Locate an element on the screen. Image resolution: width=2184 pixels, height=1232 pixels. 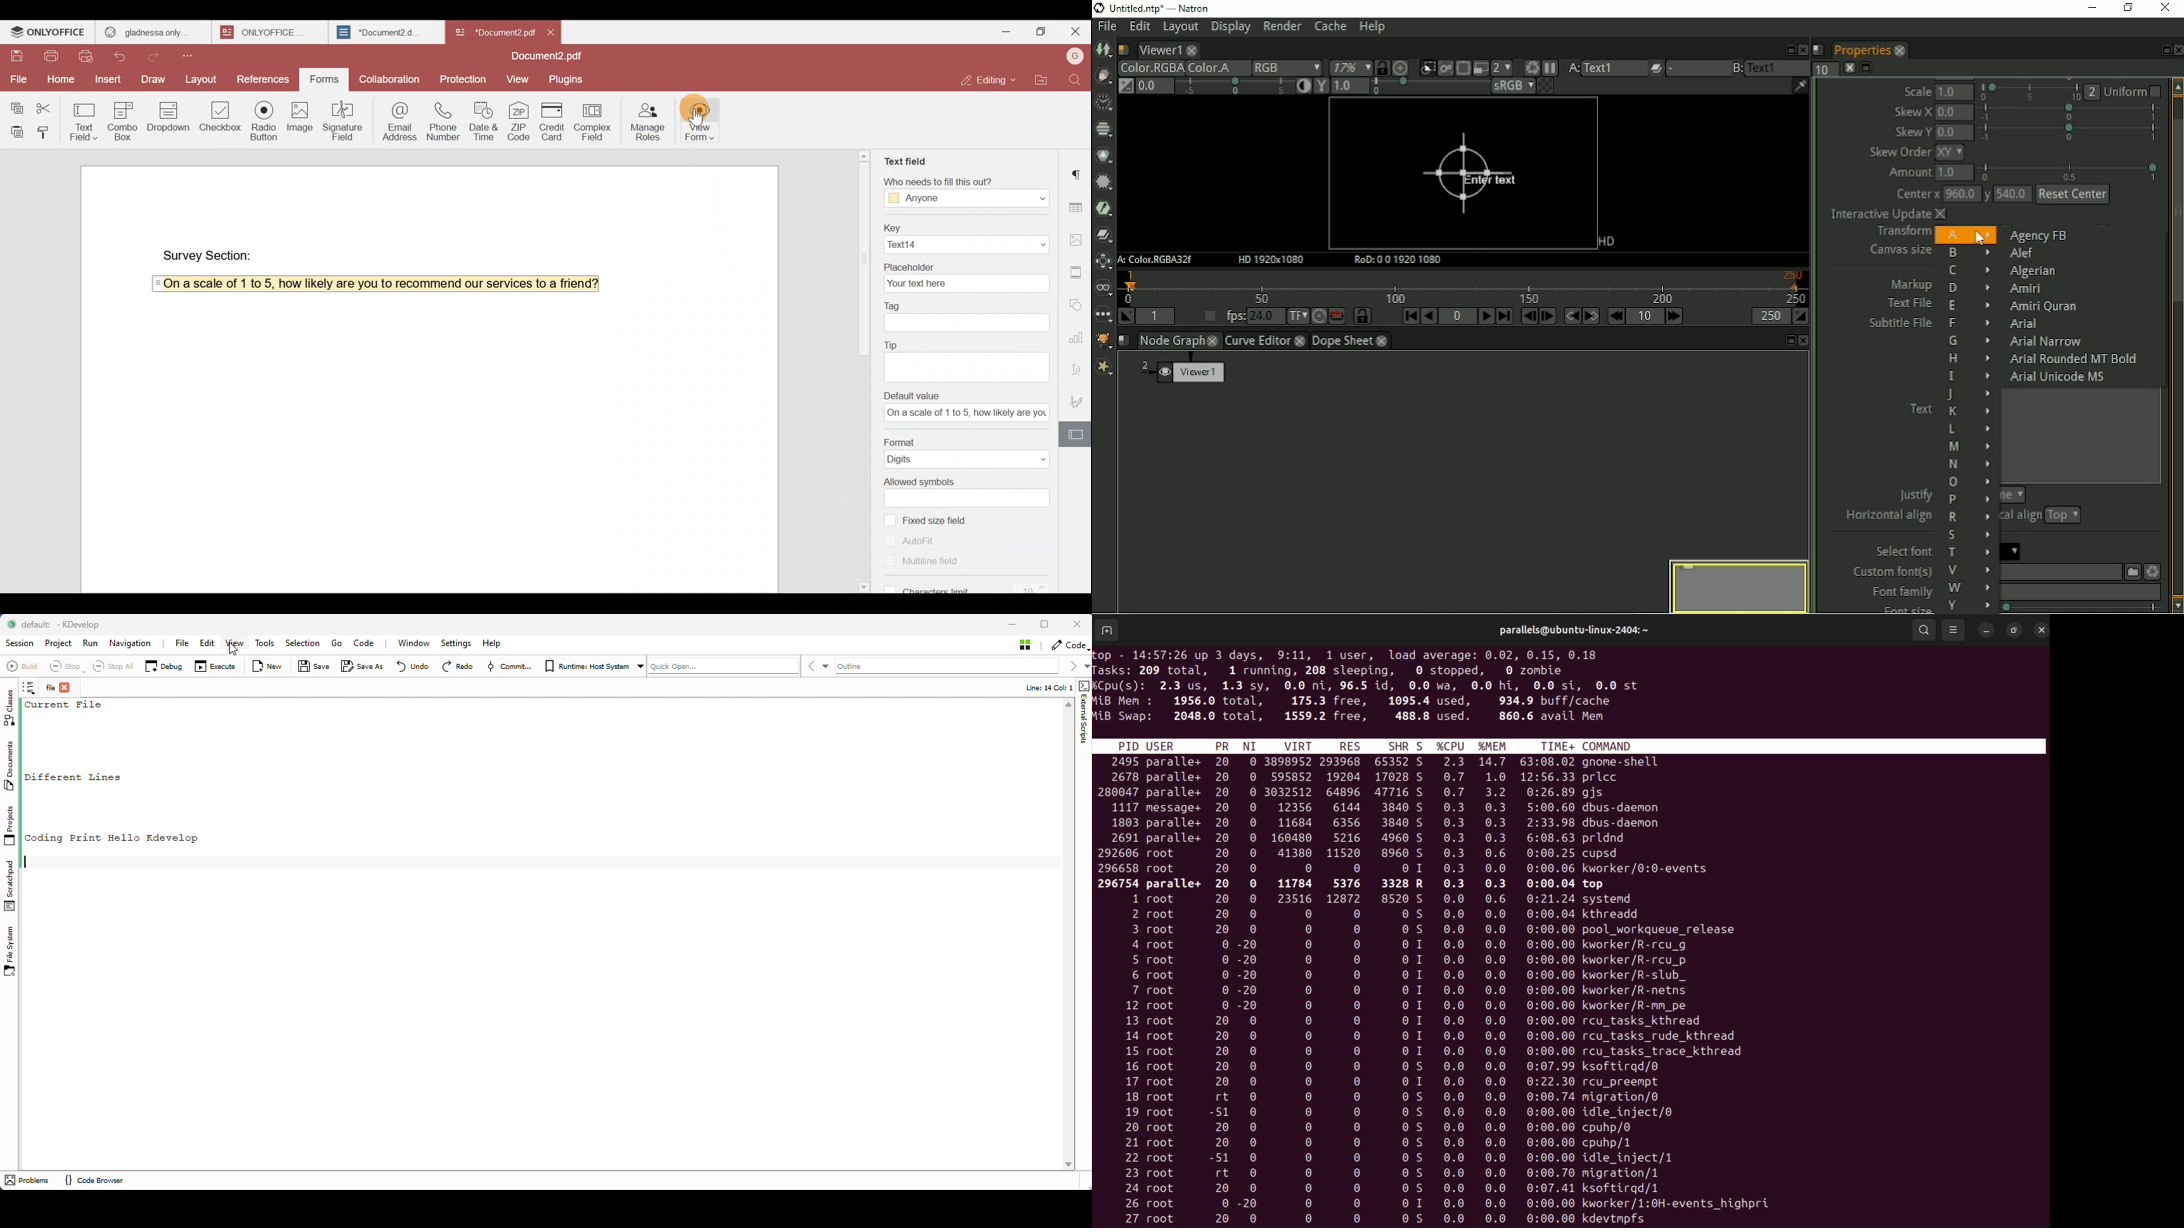
Layout is located at coordinates (202, 77).